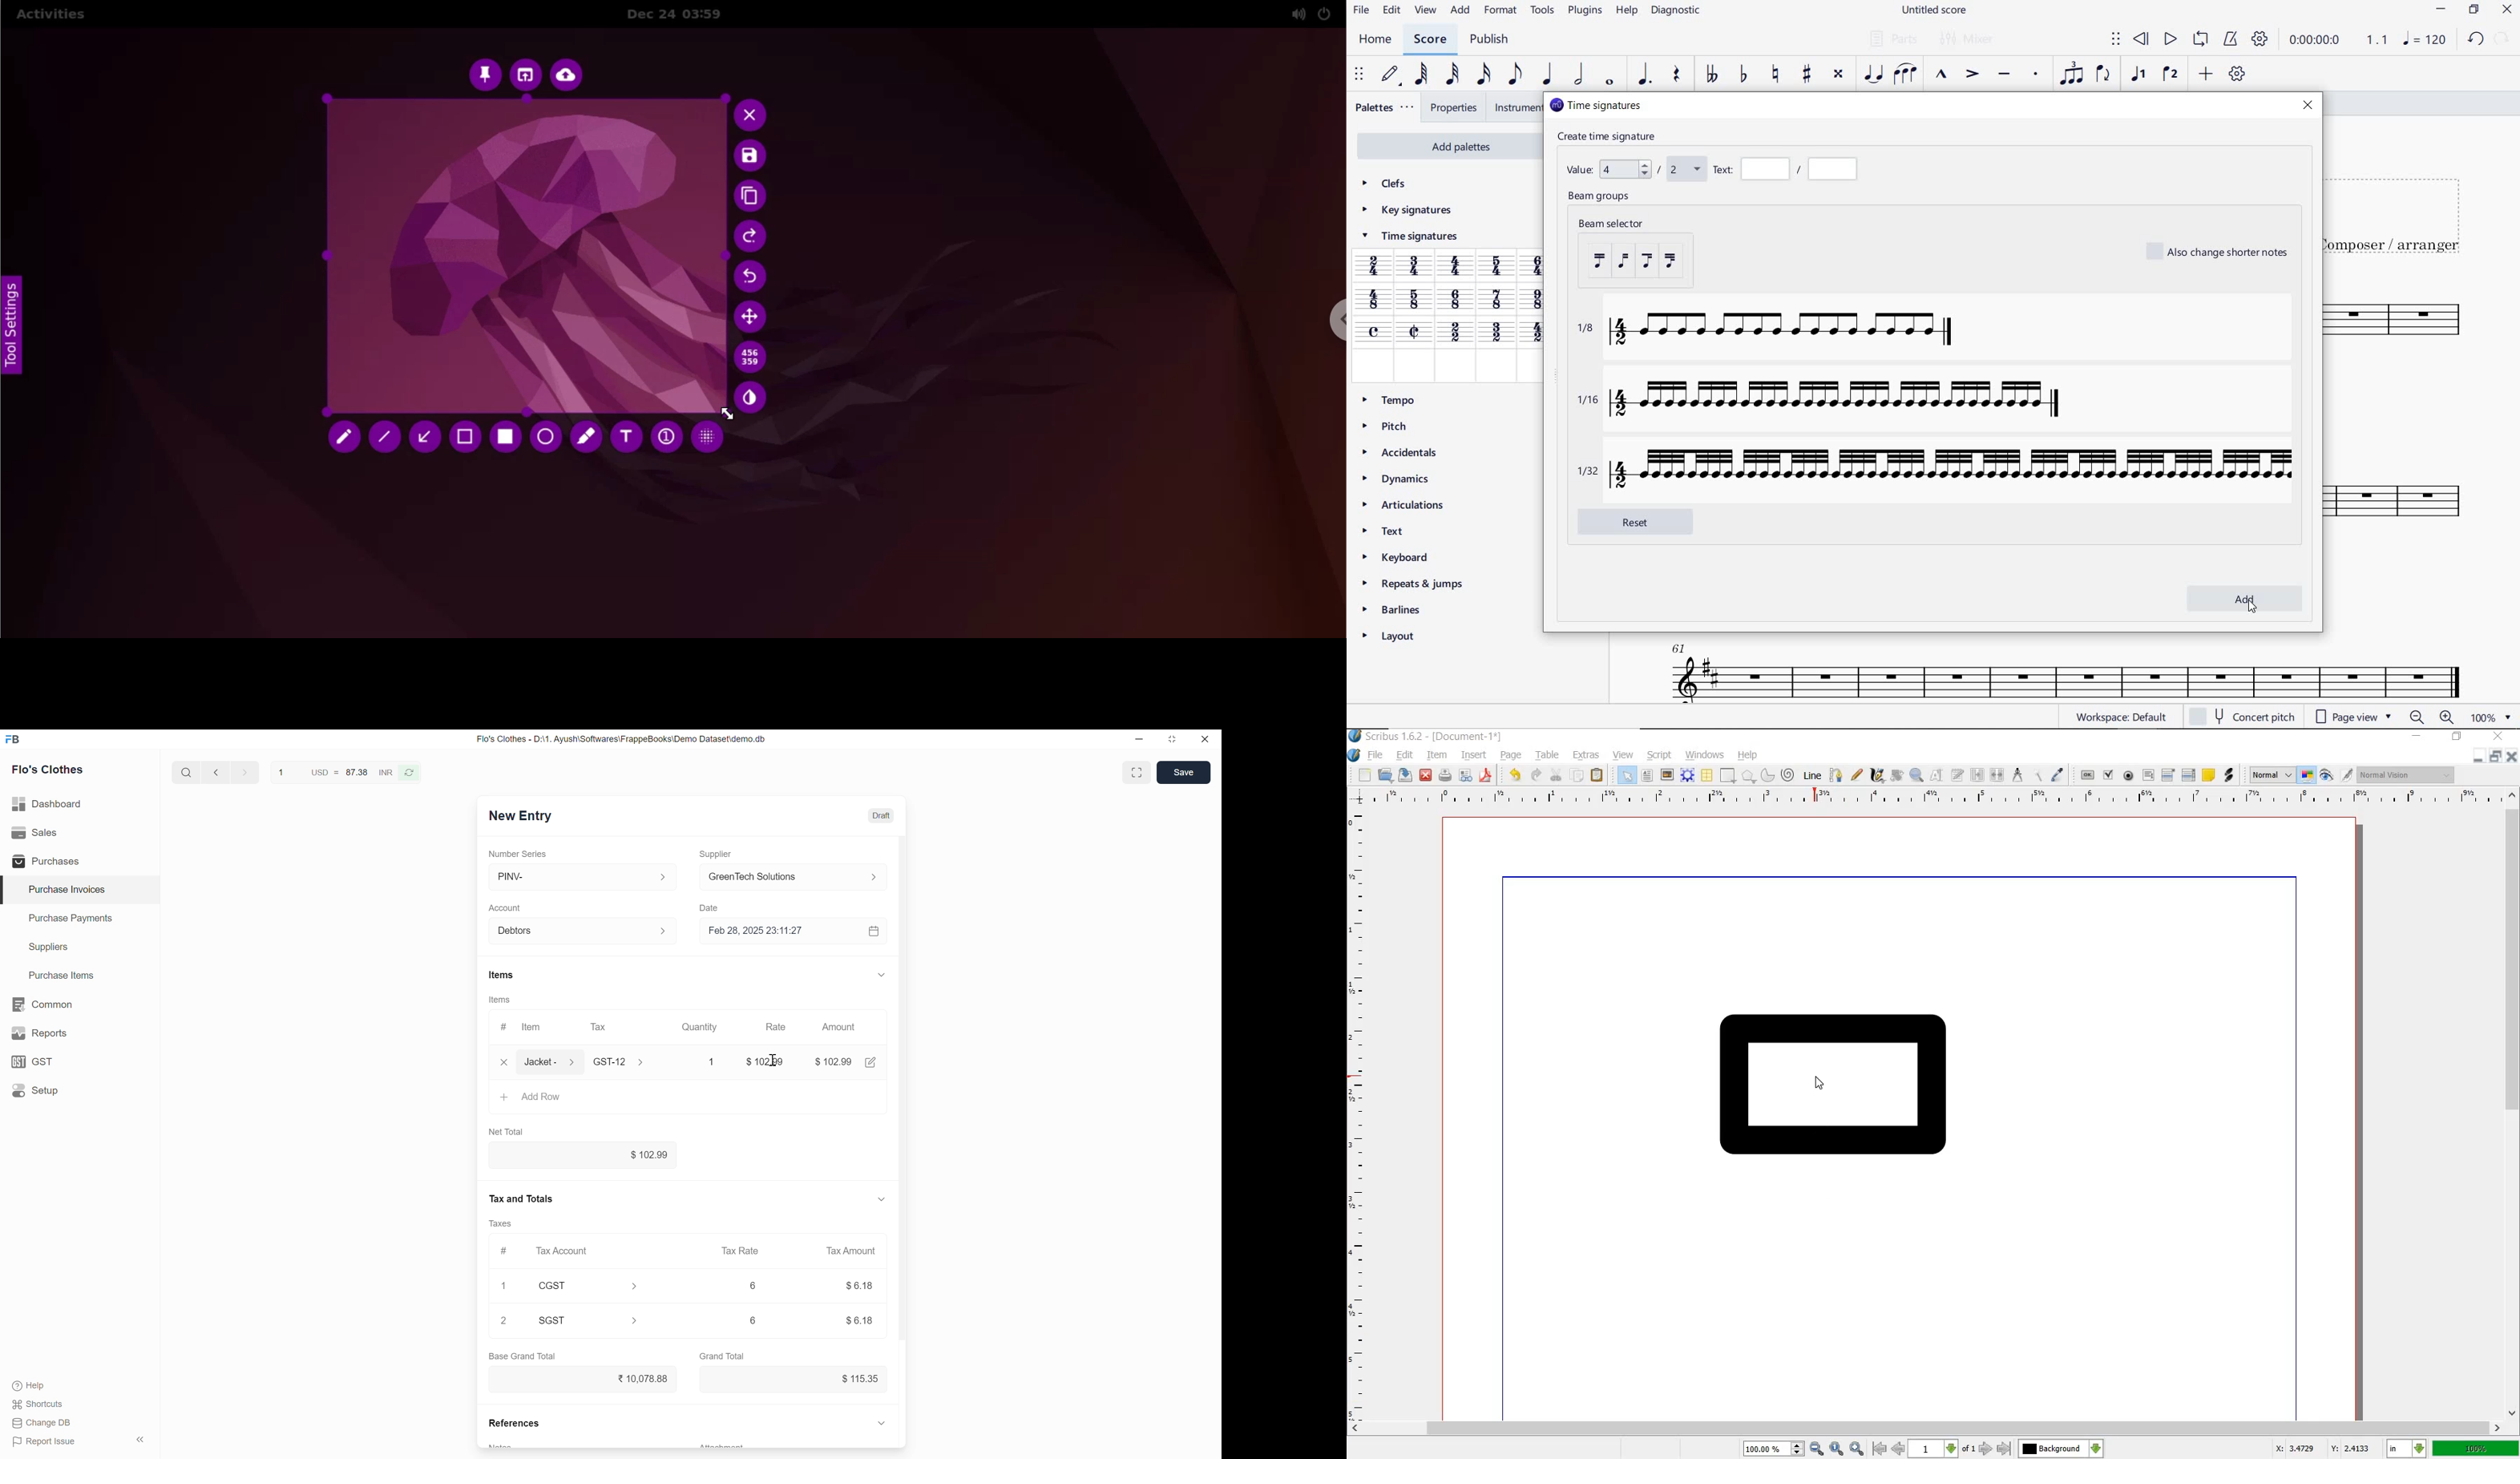  What do you see at coordinates (1548, 74) in the screenshot?
I see `QUARTER NOTE` at bounding box center [1548, 74].